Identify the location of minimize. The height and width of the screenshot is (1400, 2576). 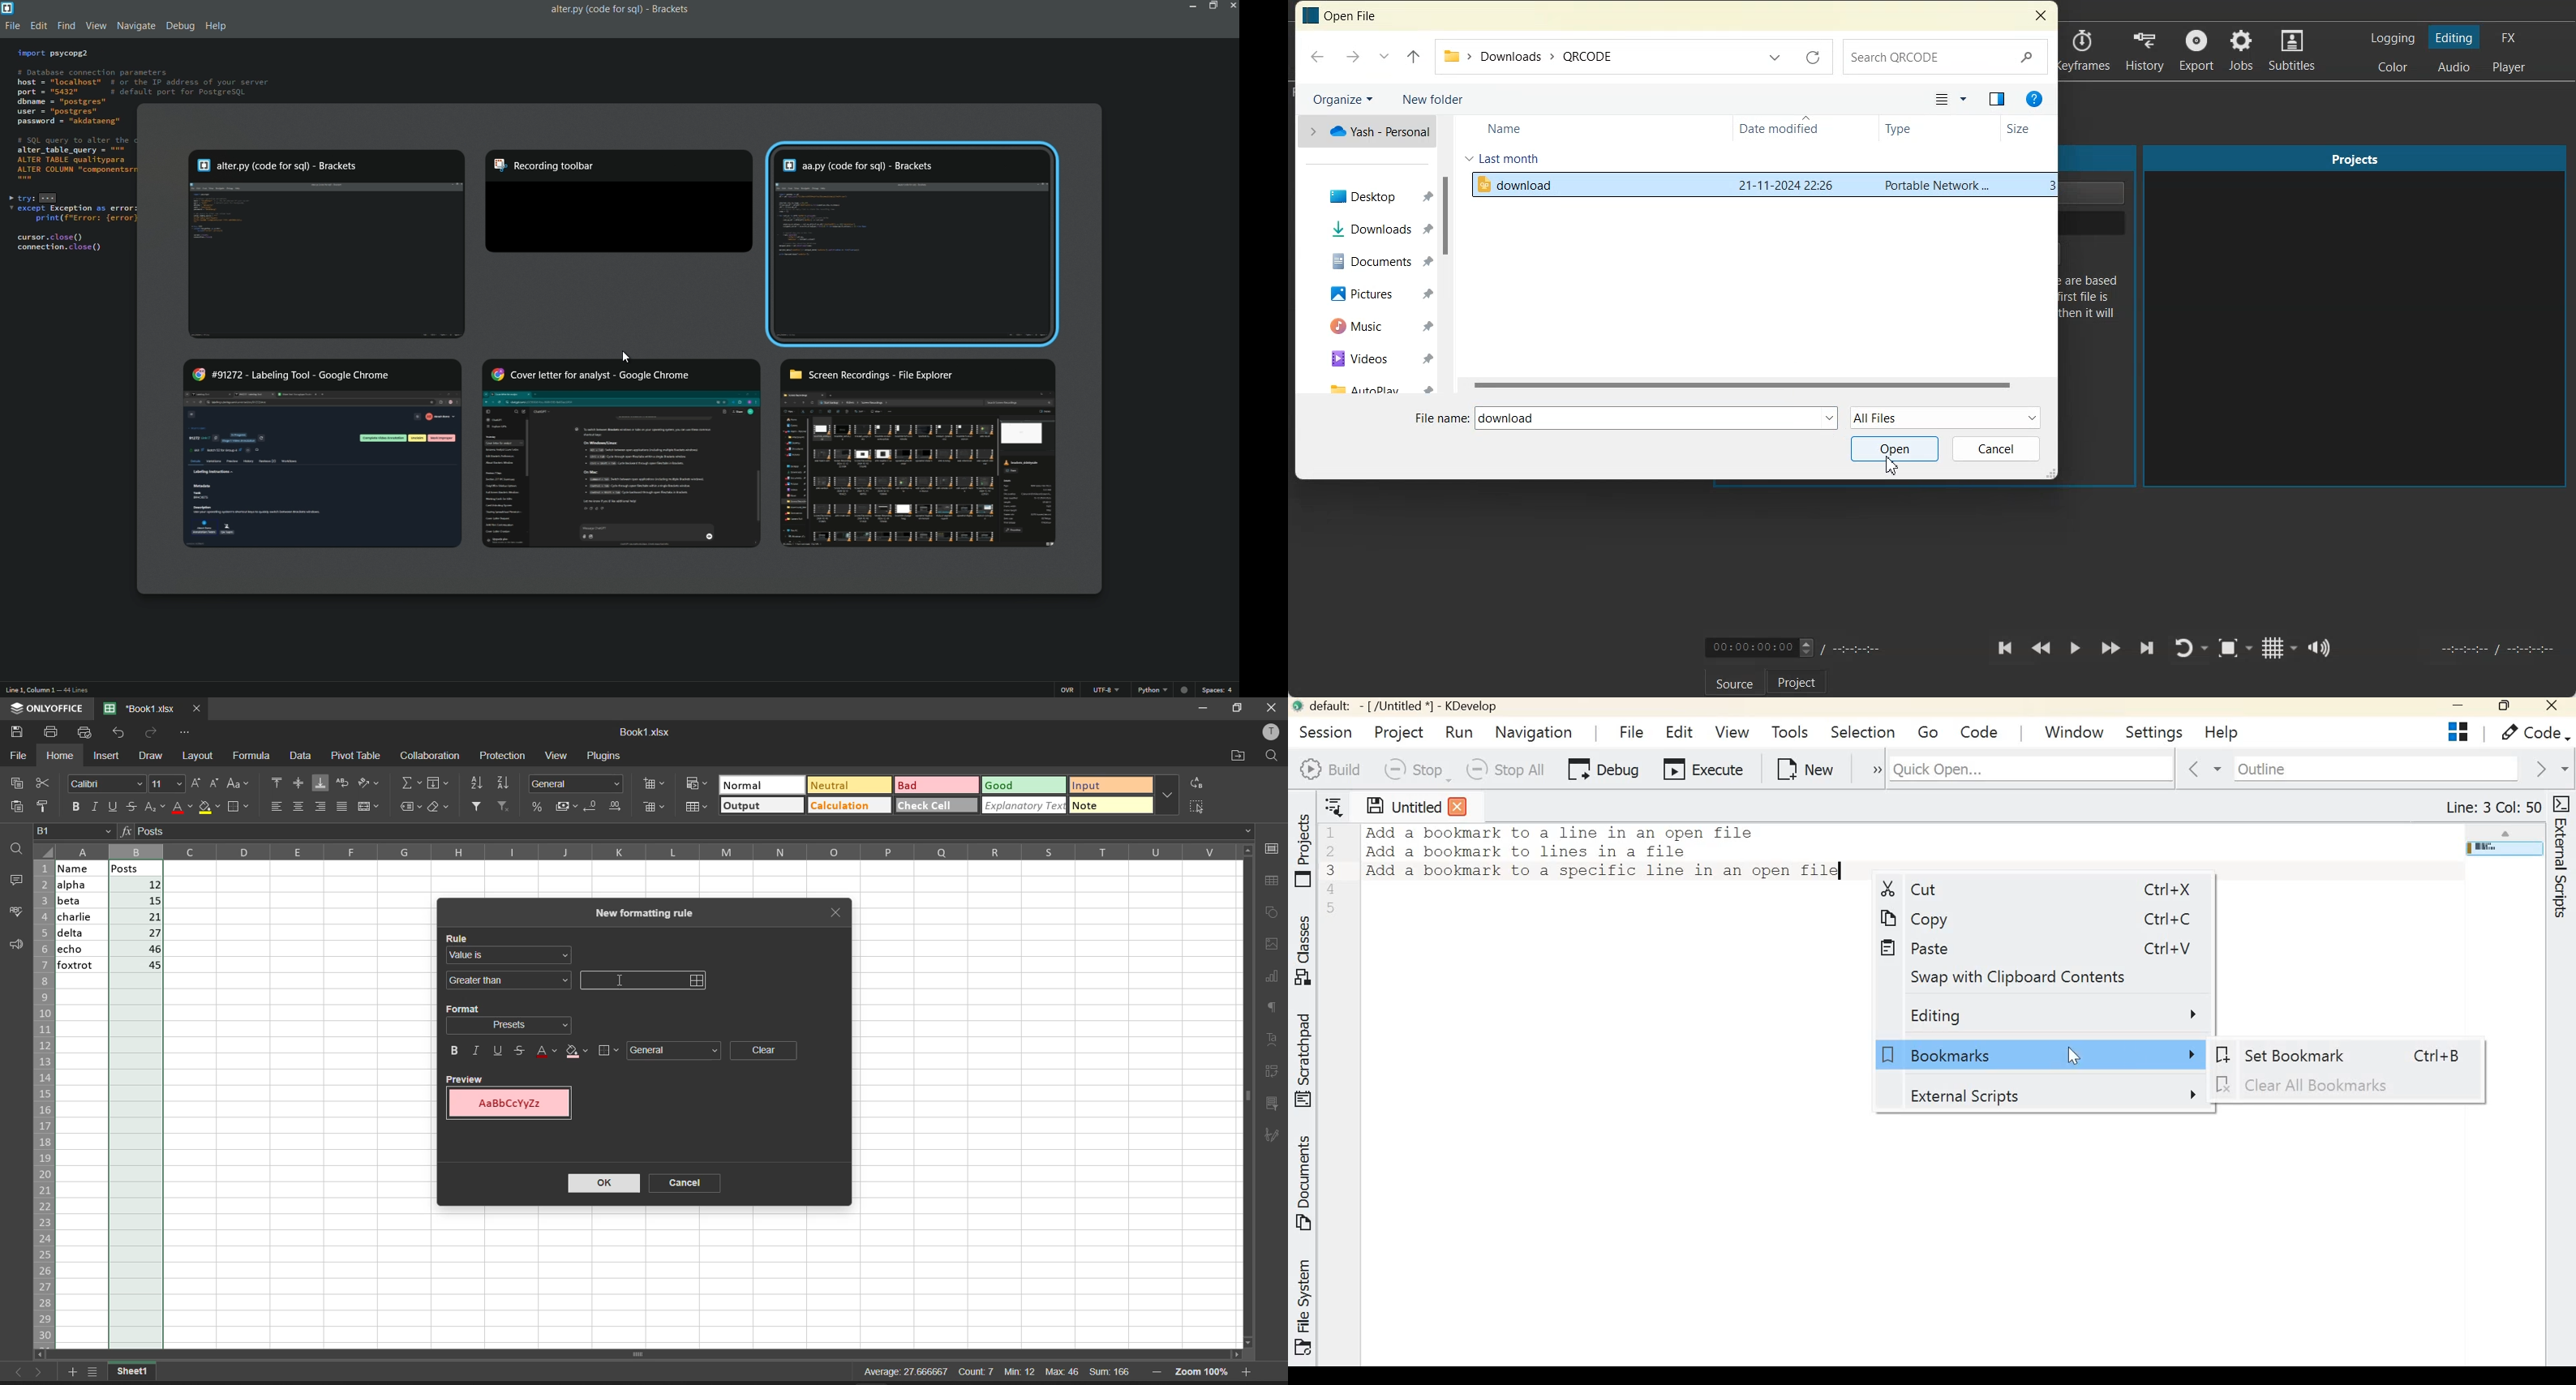
(1204, 707).